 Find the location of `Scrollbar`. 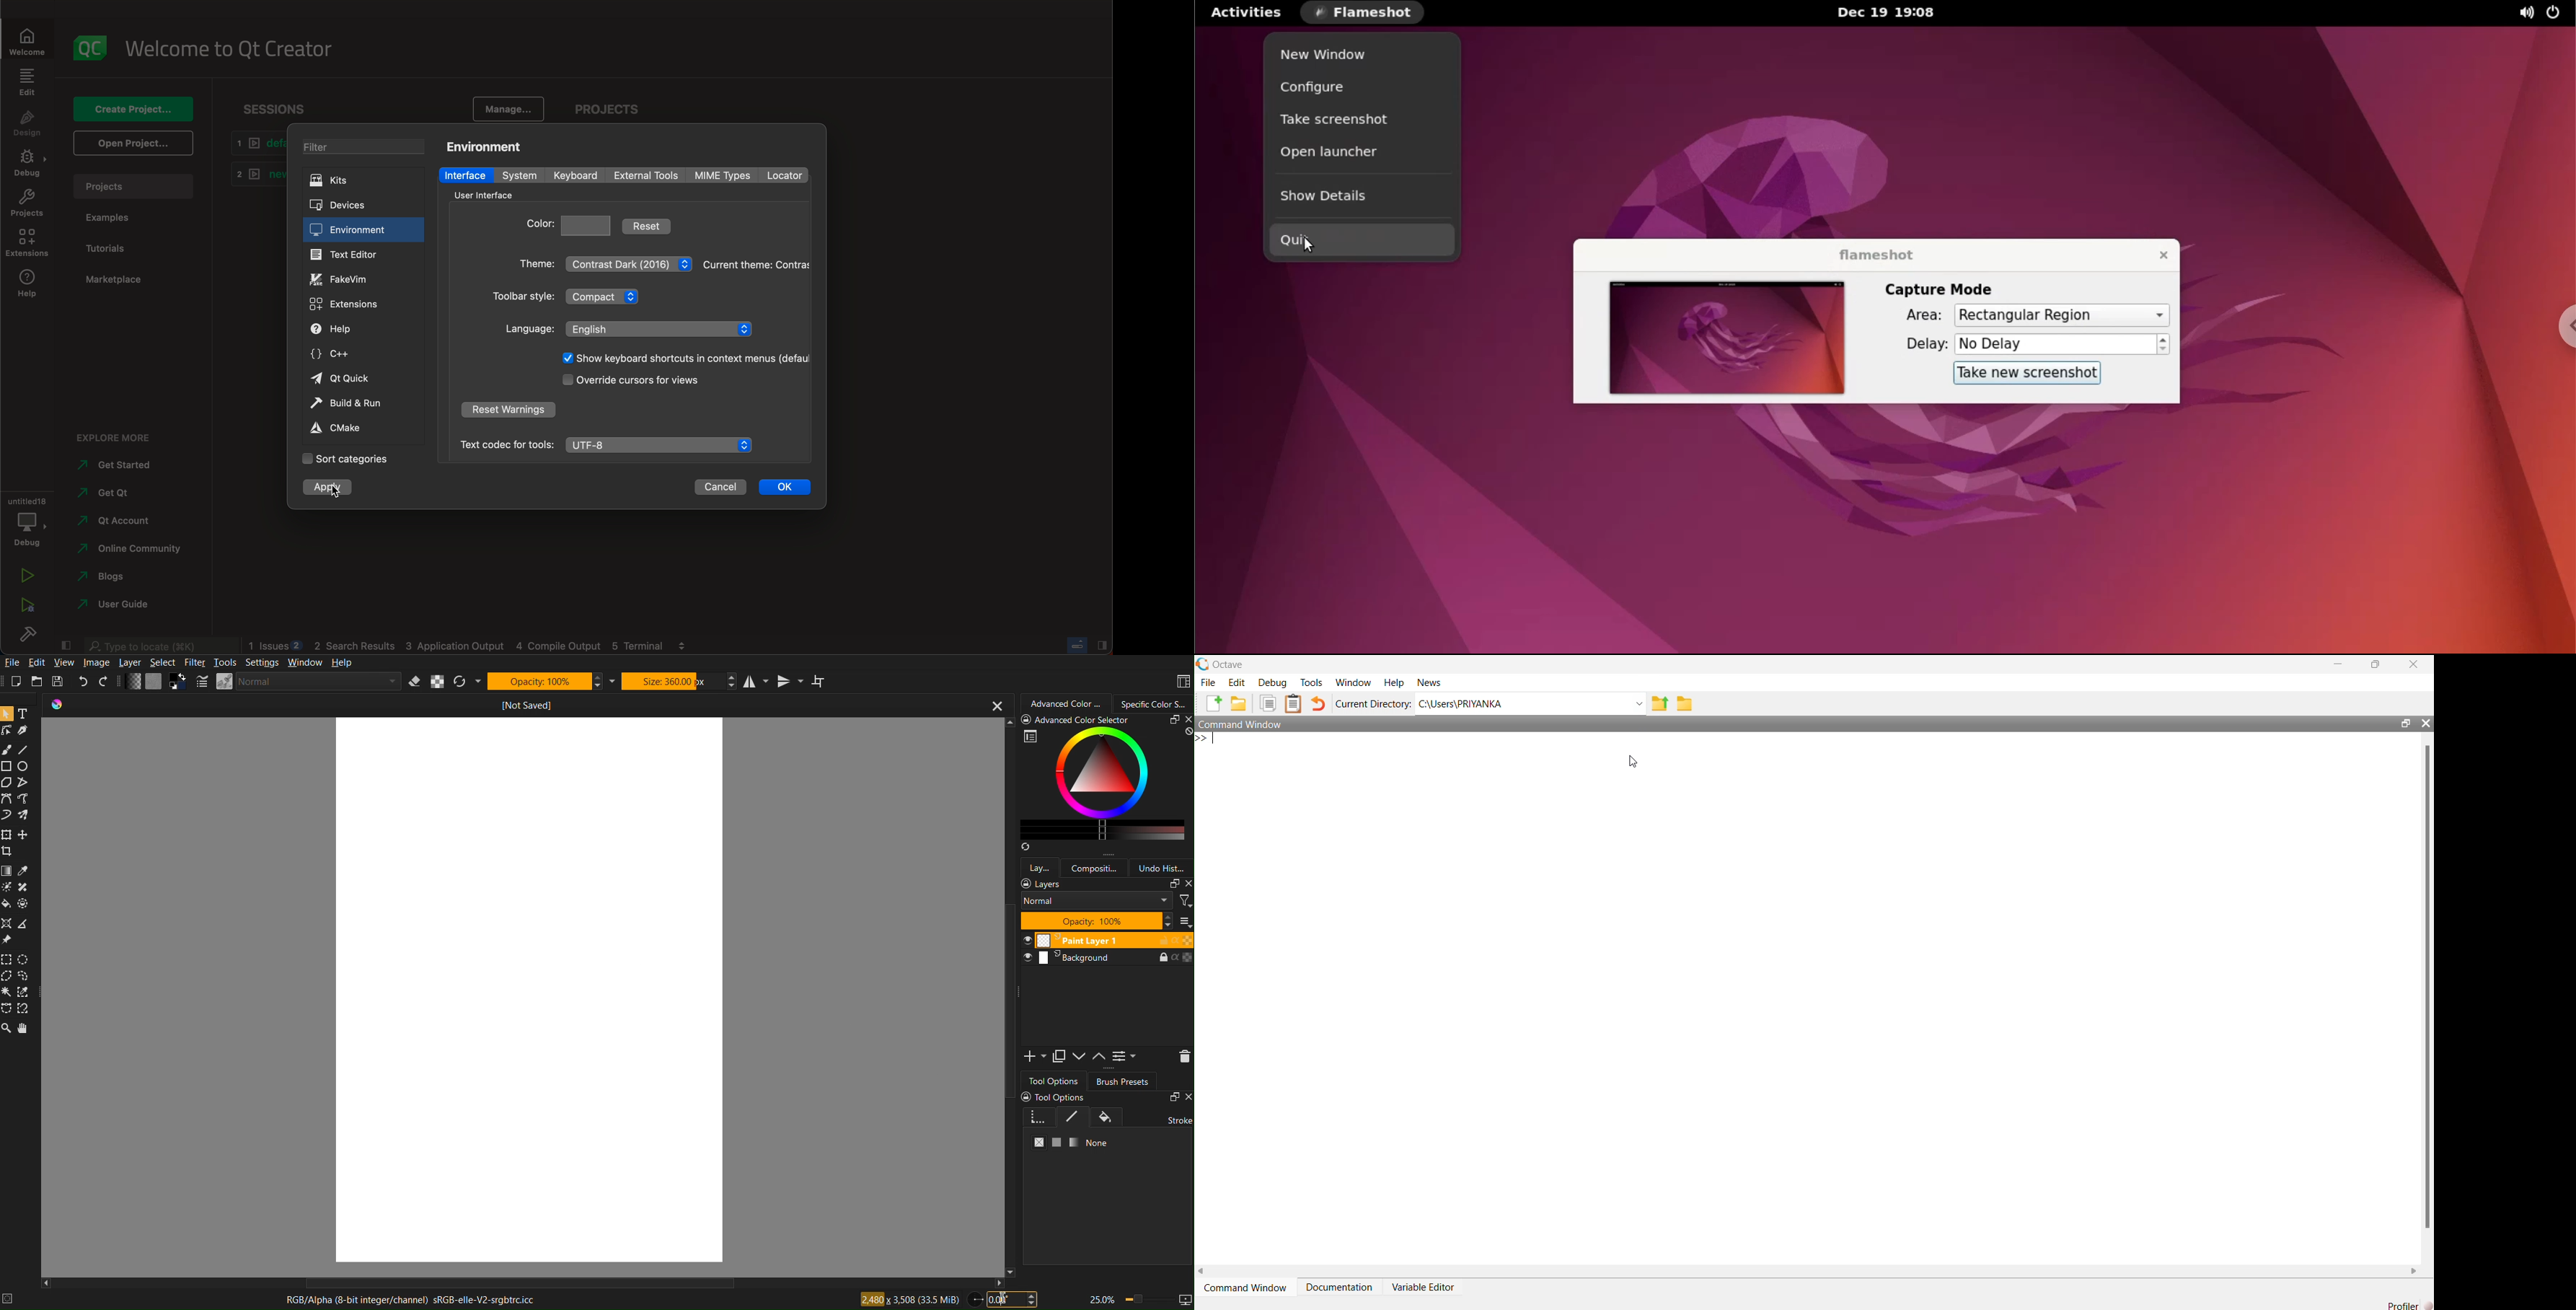

Scrollbar is located at coordinates (519, 1283).